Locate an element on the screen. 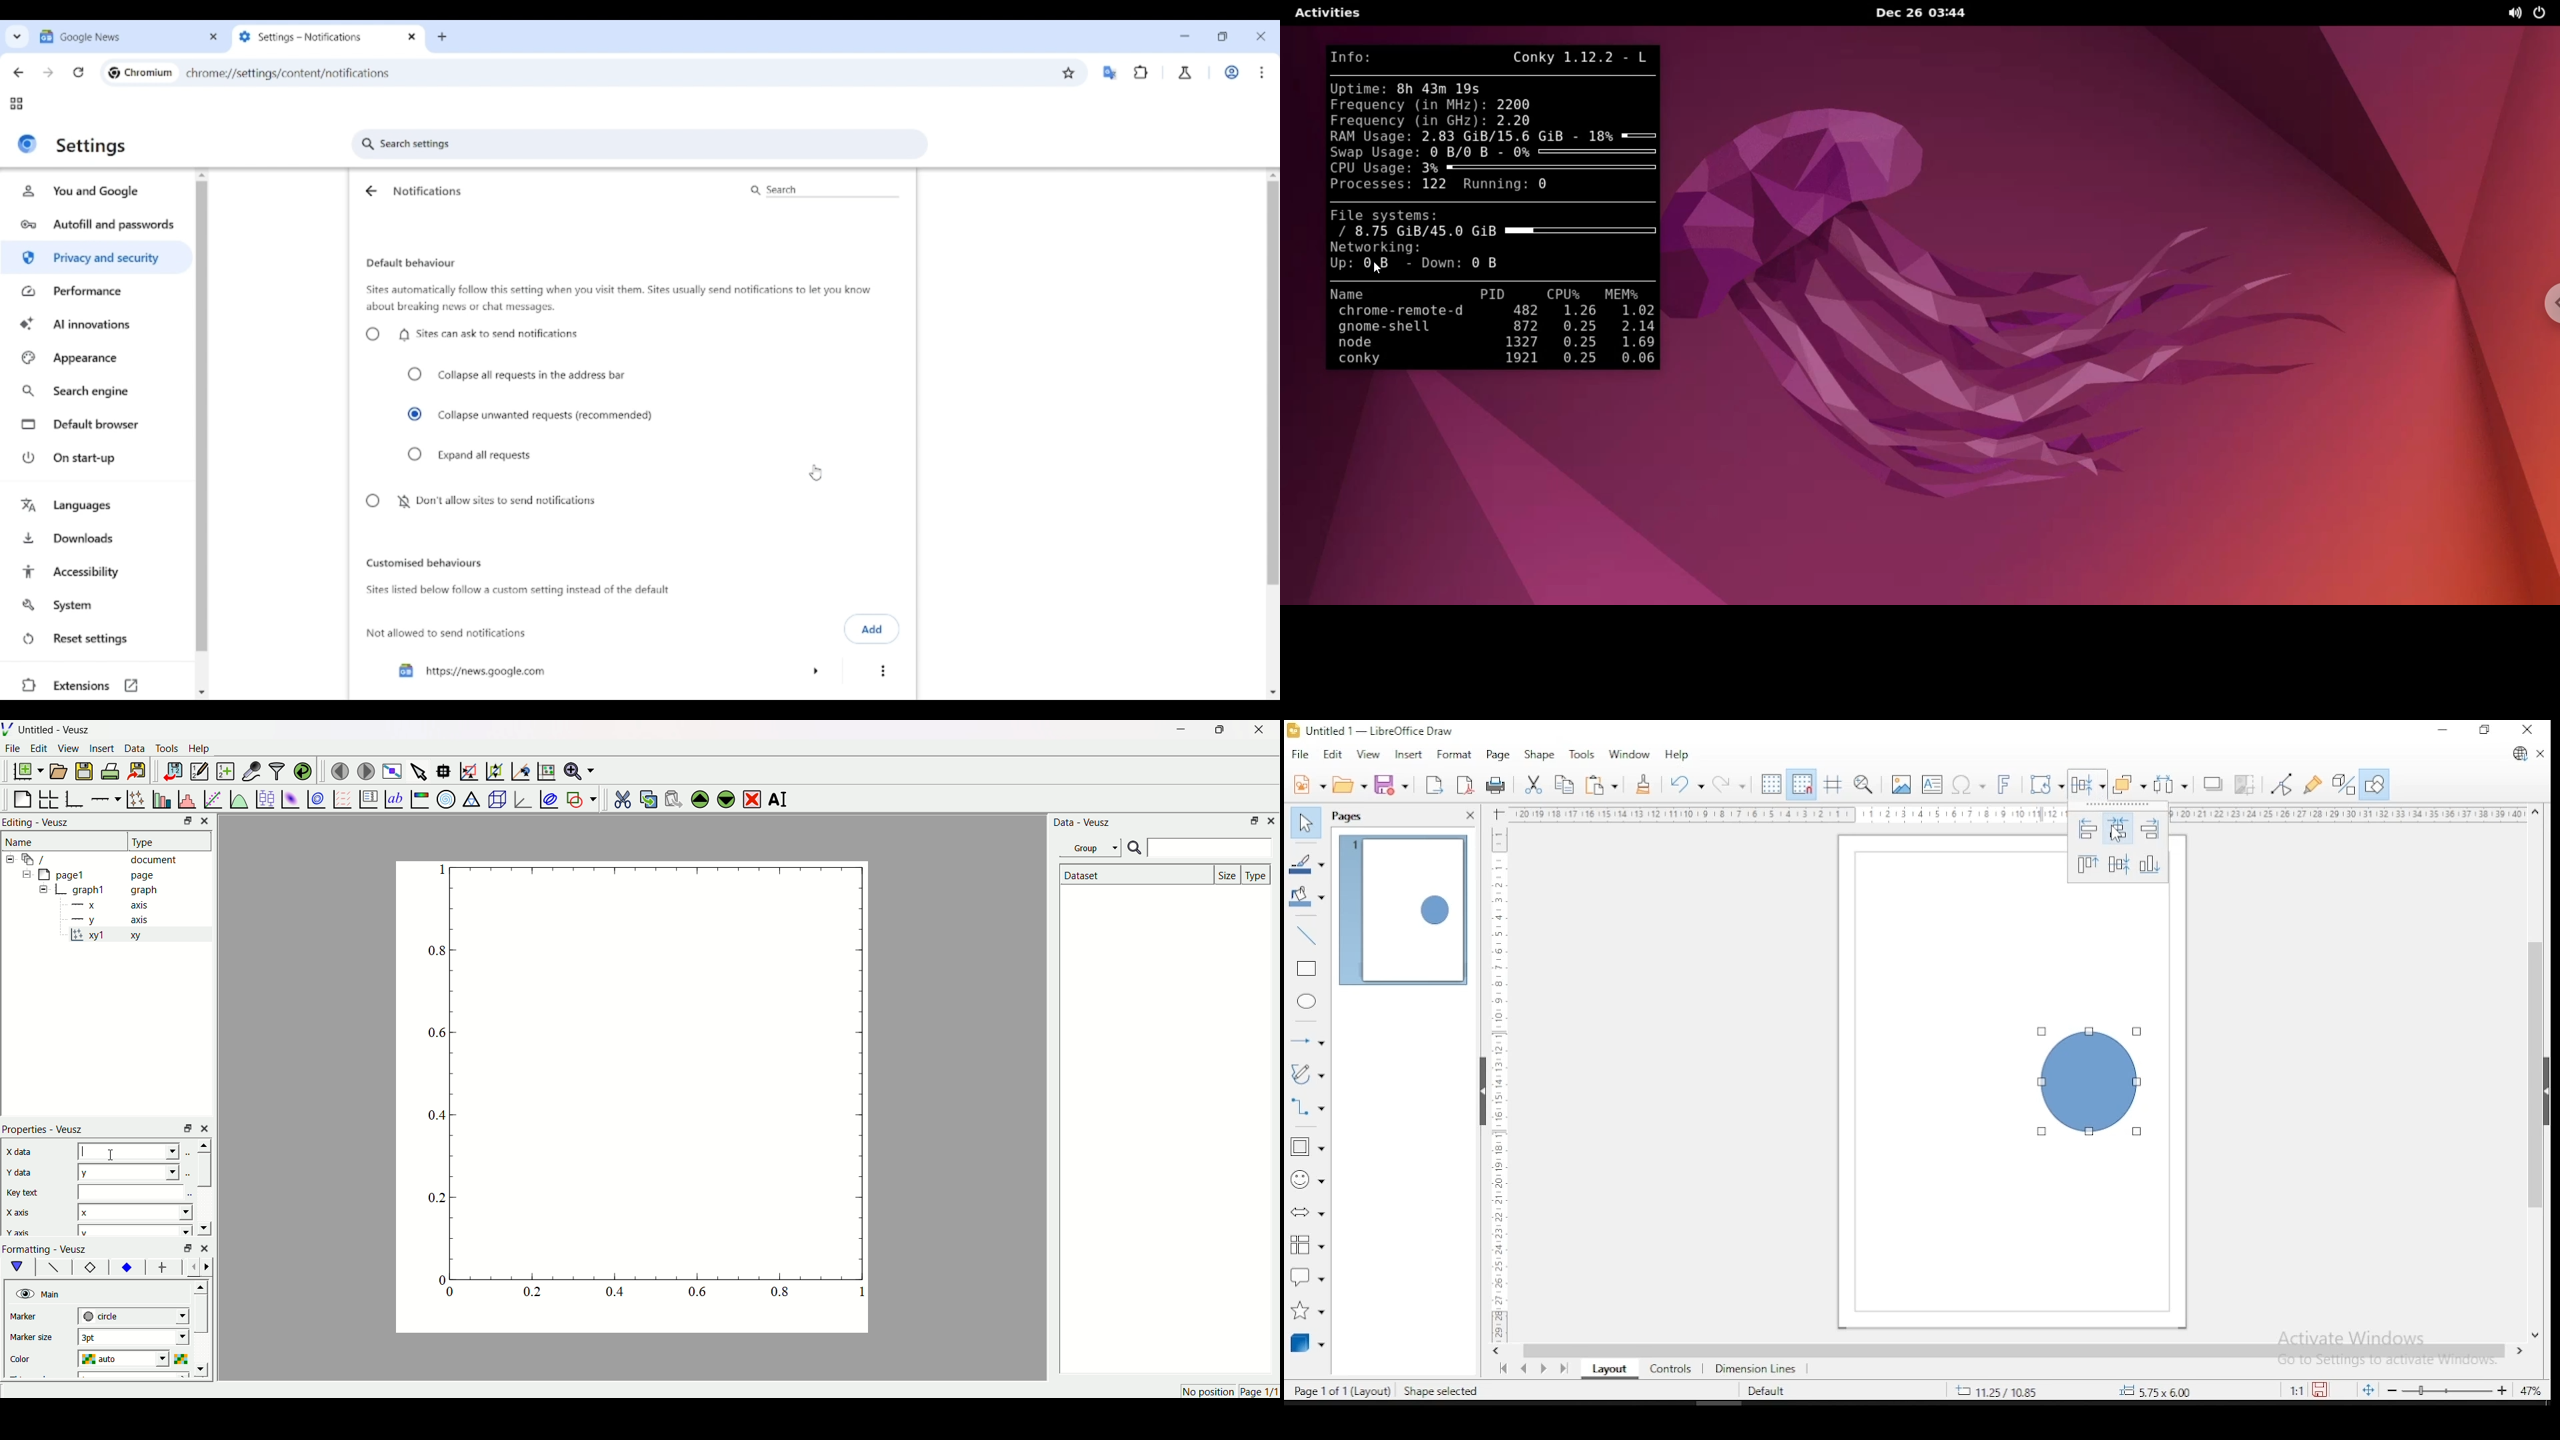 The width and height of the screenshot is (2576, 1456). Logo of current site is located at coordinates (27, 143).